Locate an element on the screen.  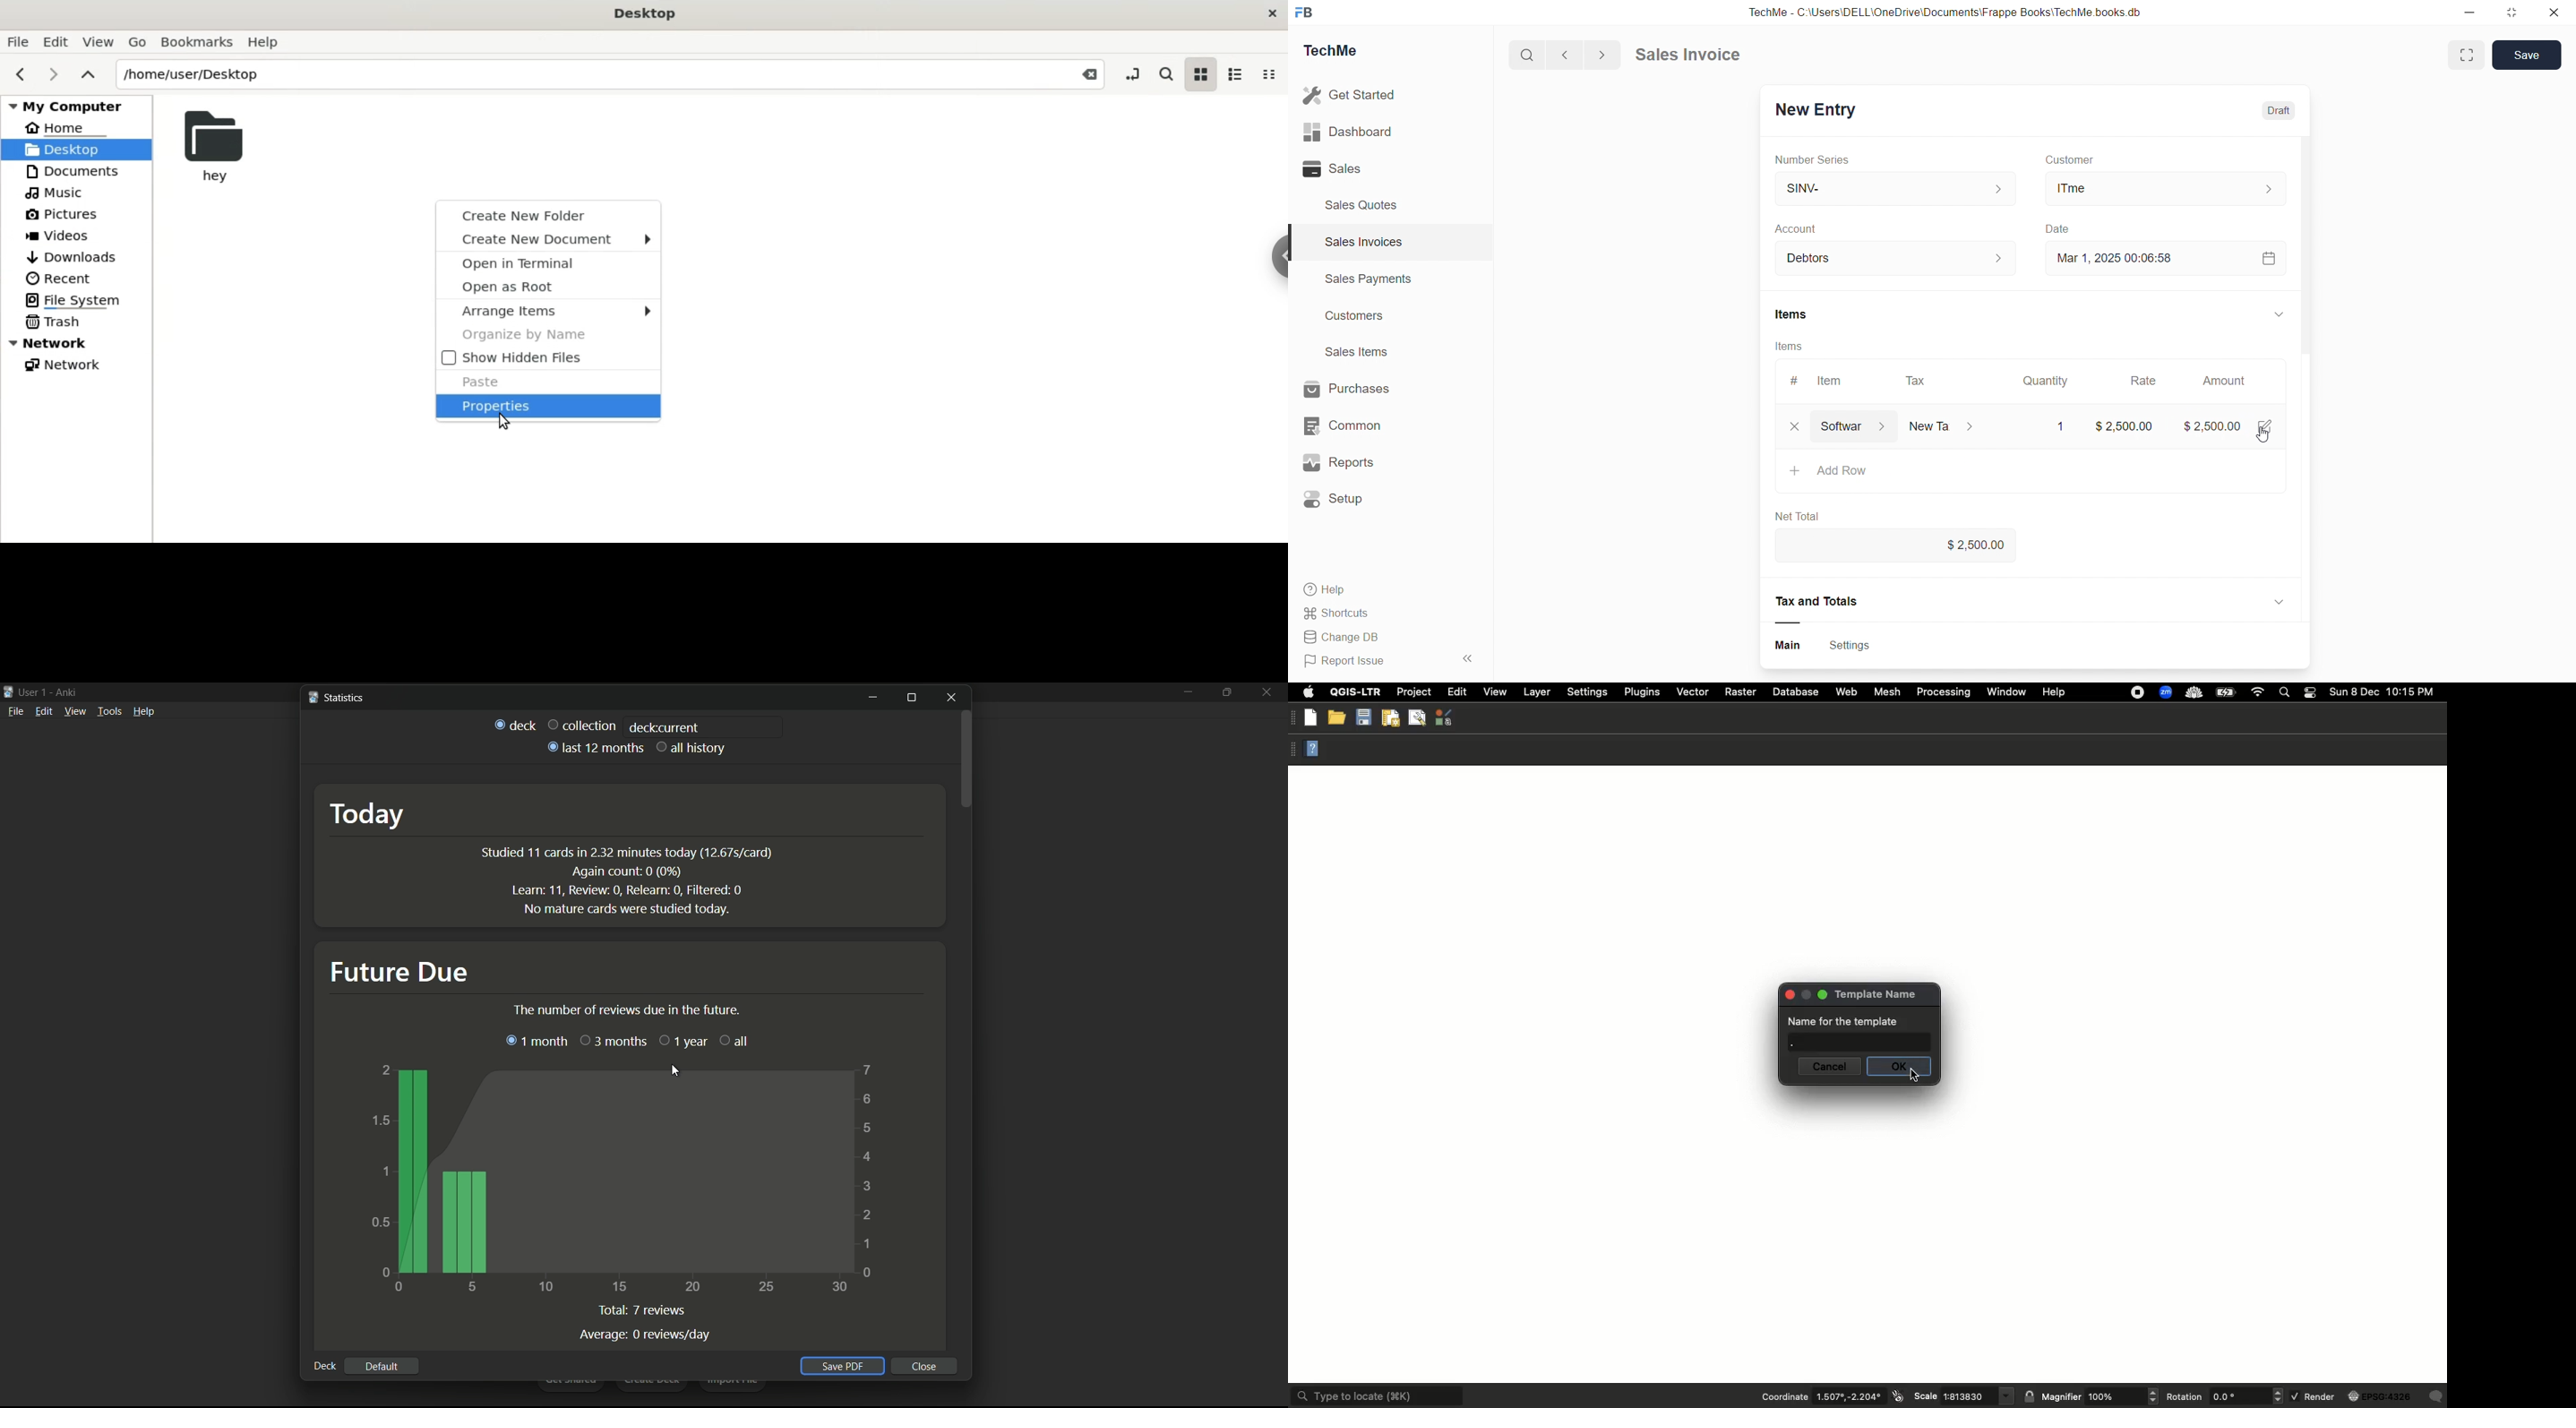
Sales Payments is located at coordinates (1362, 281).